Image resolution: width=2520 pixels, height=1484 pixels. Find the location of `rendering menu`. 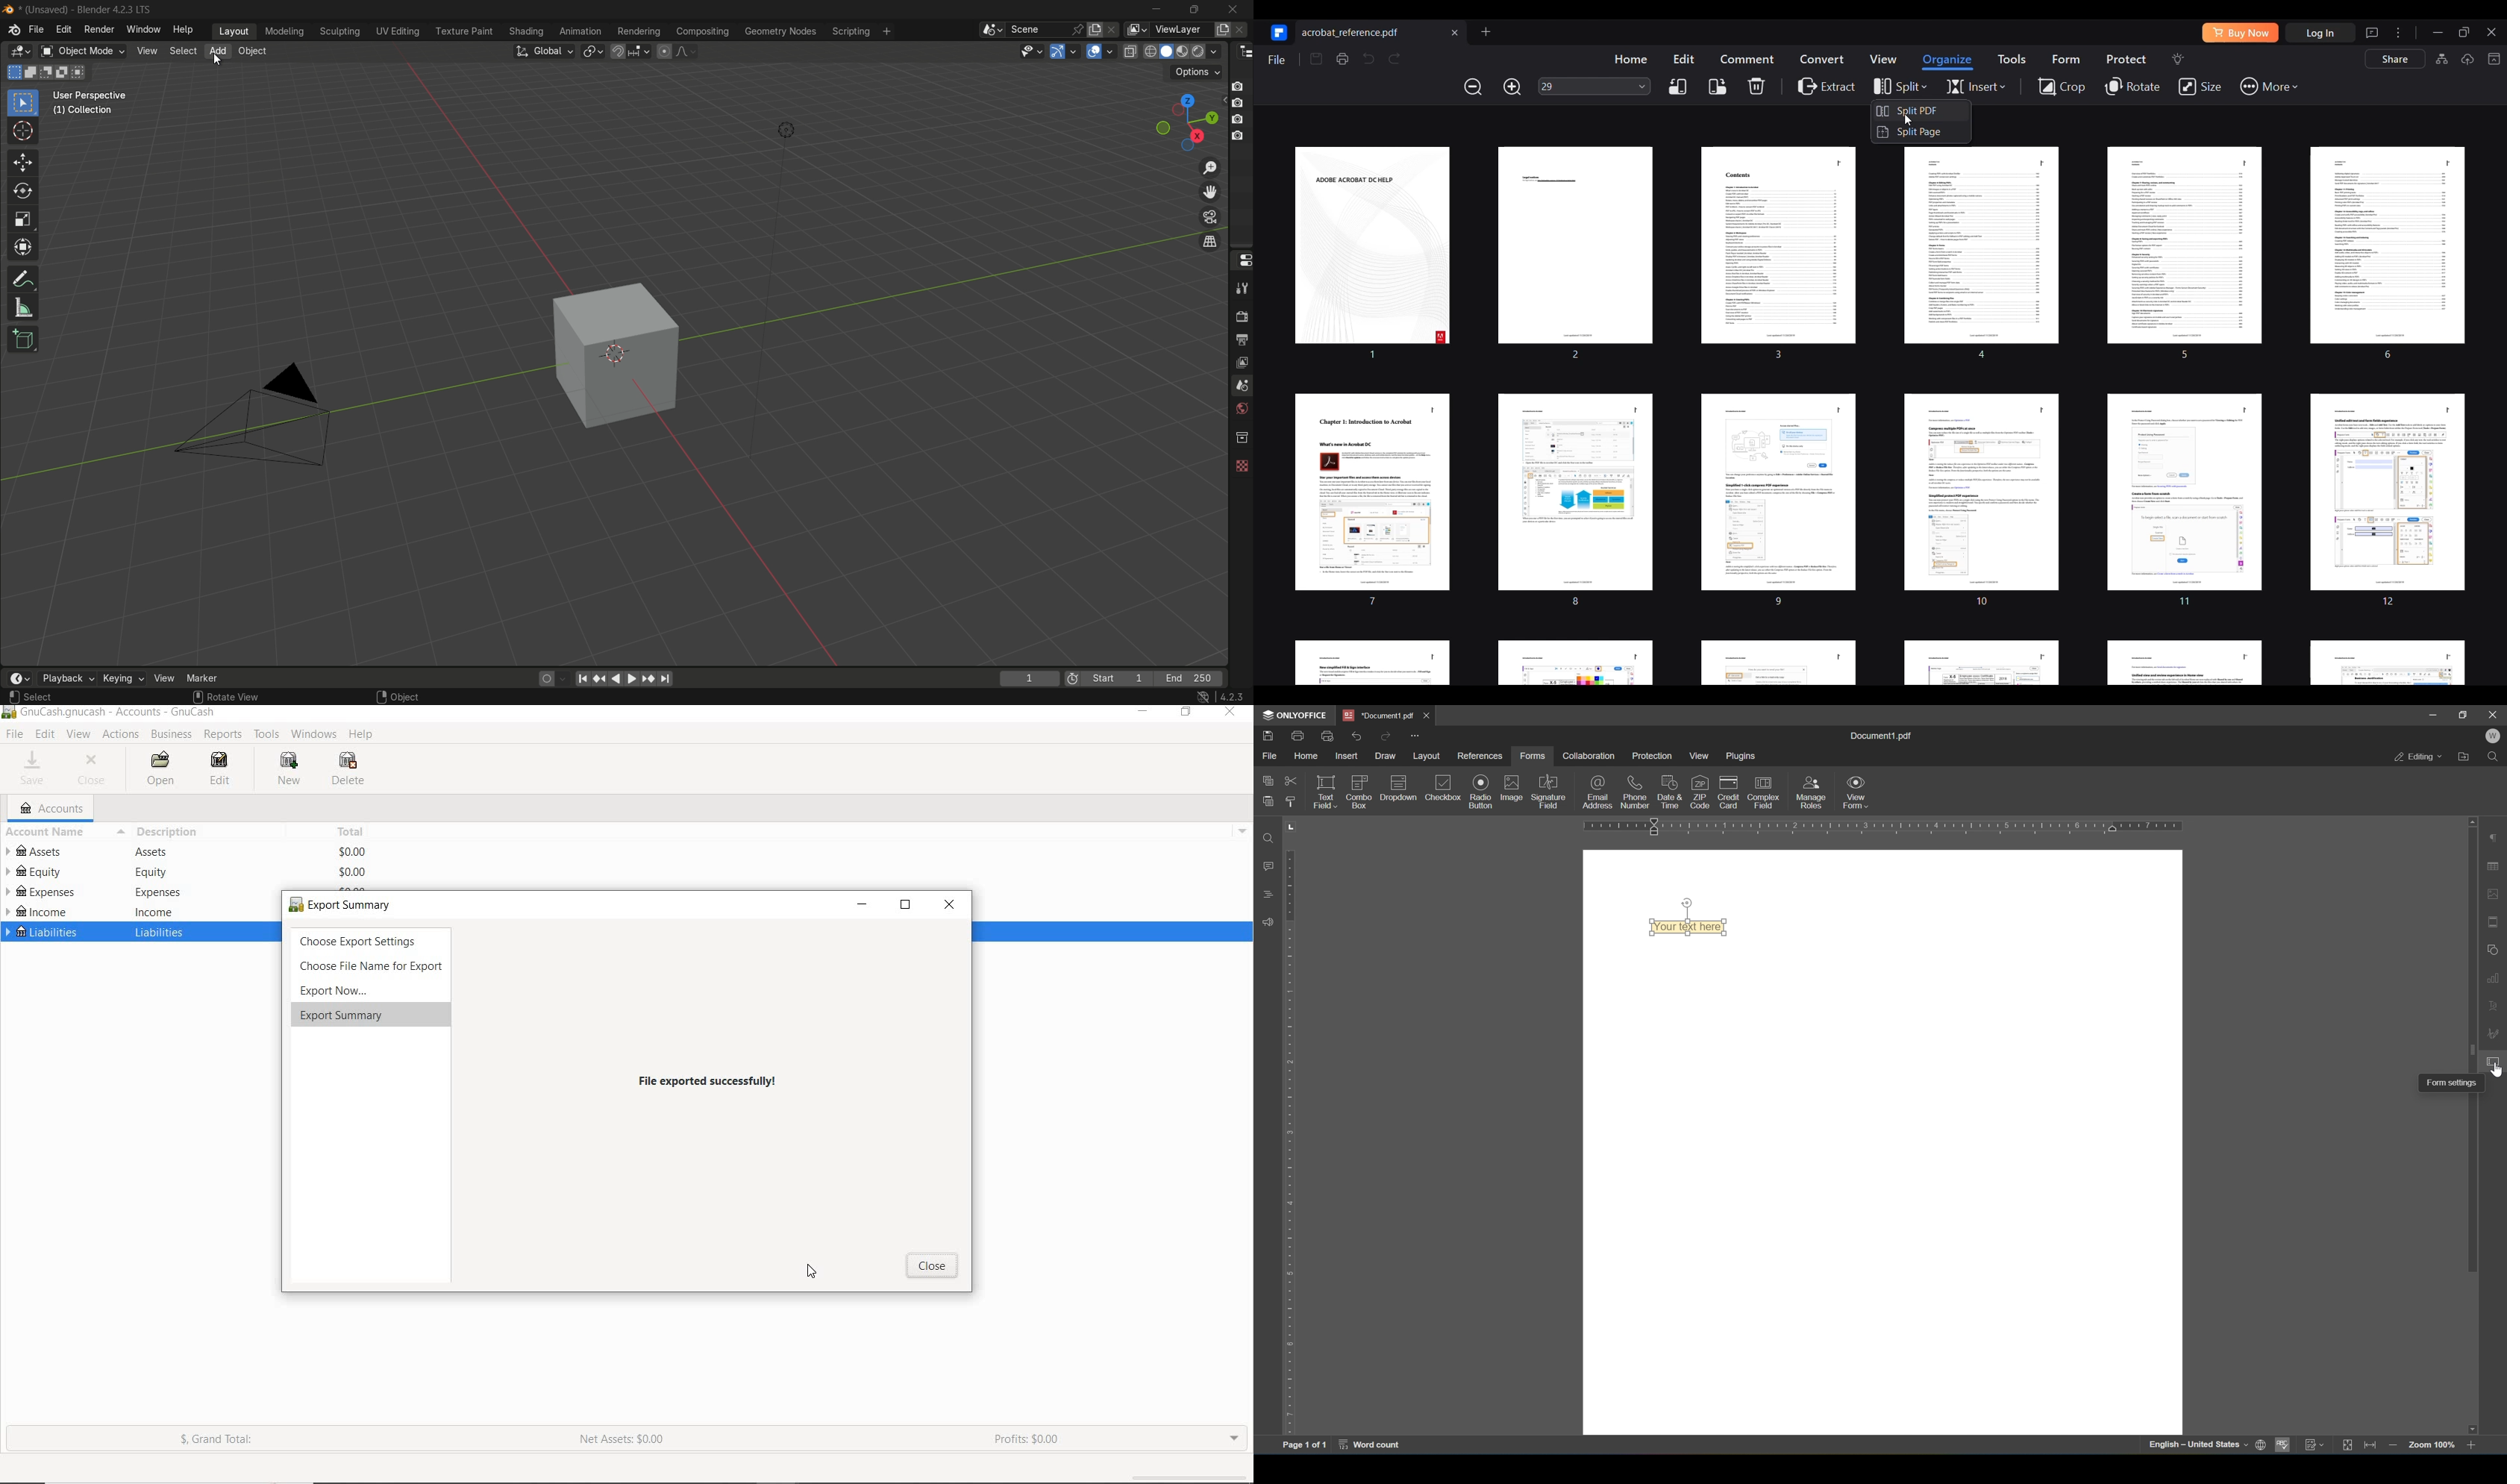

rendering menu is located at coordinates (639, 32).